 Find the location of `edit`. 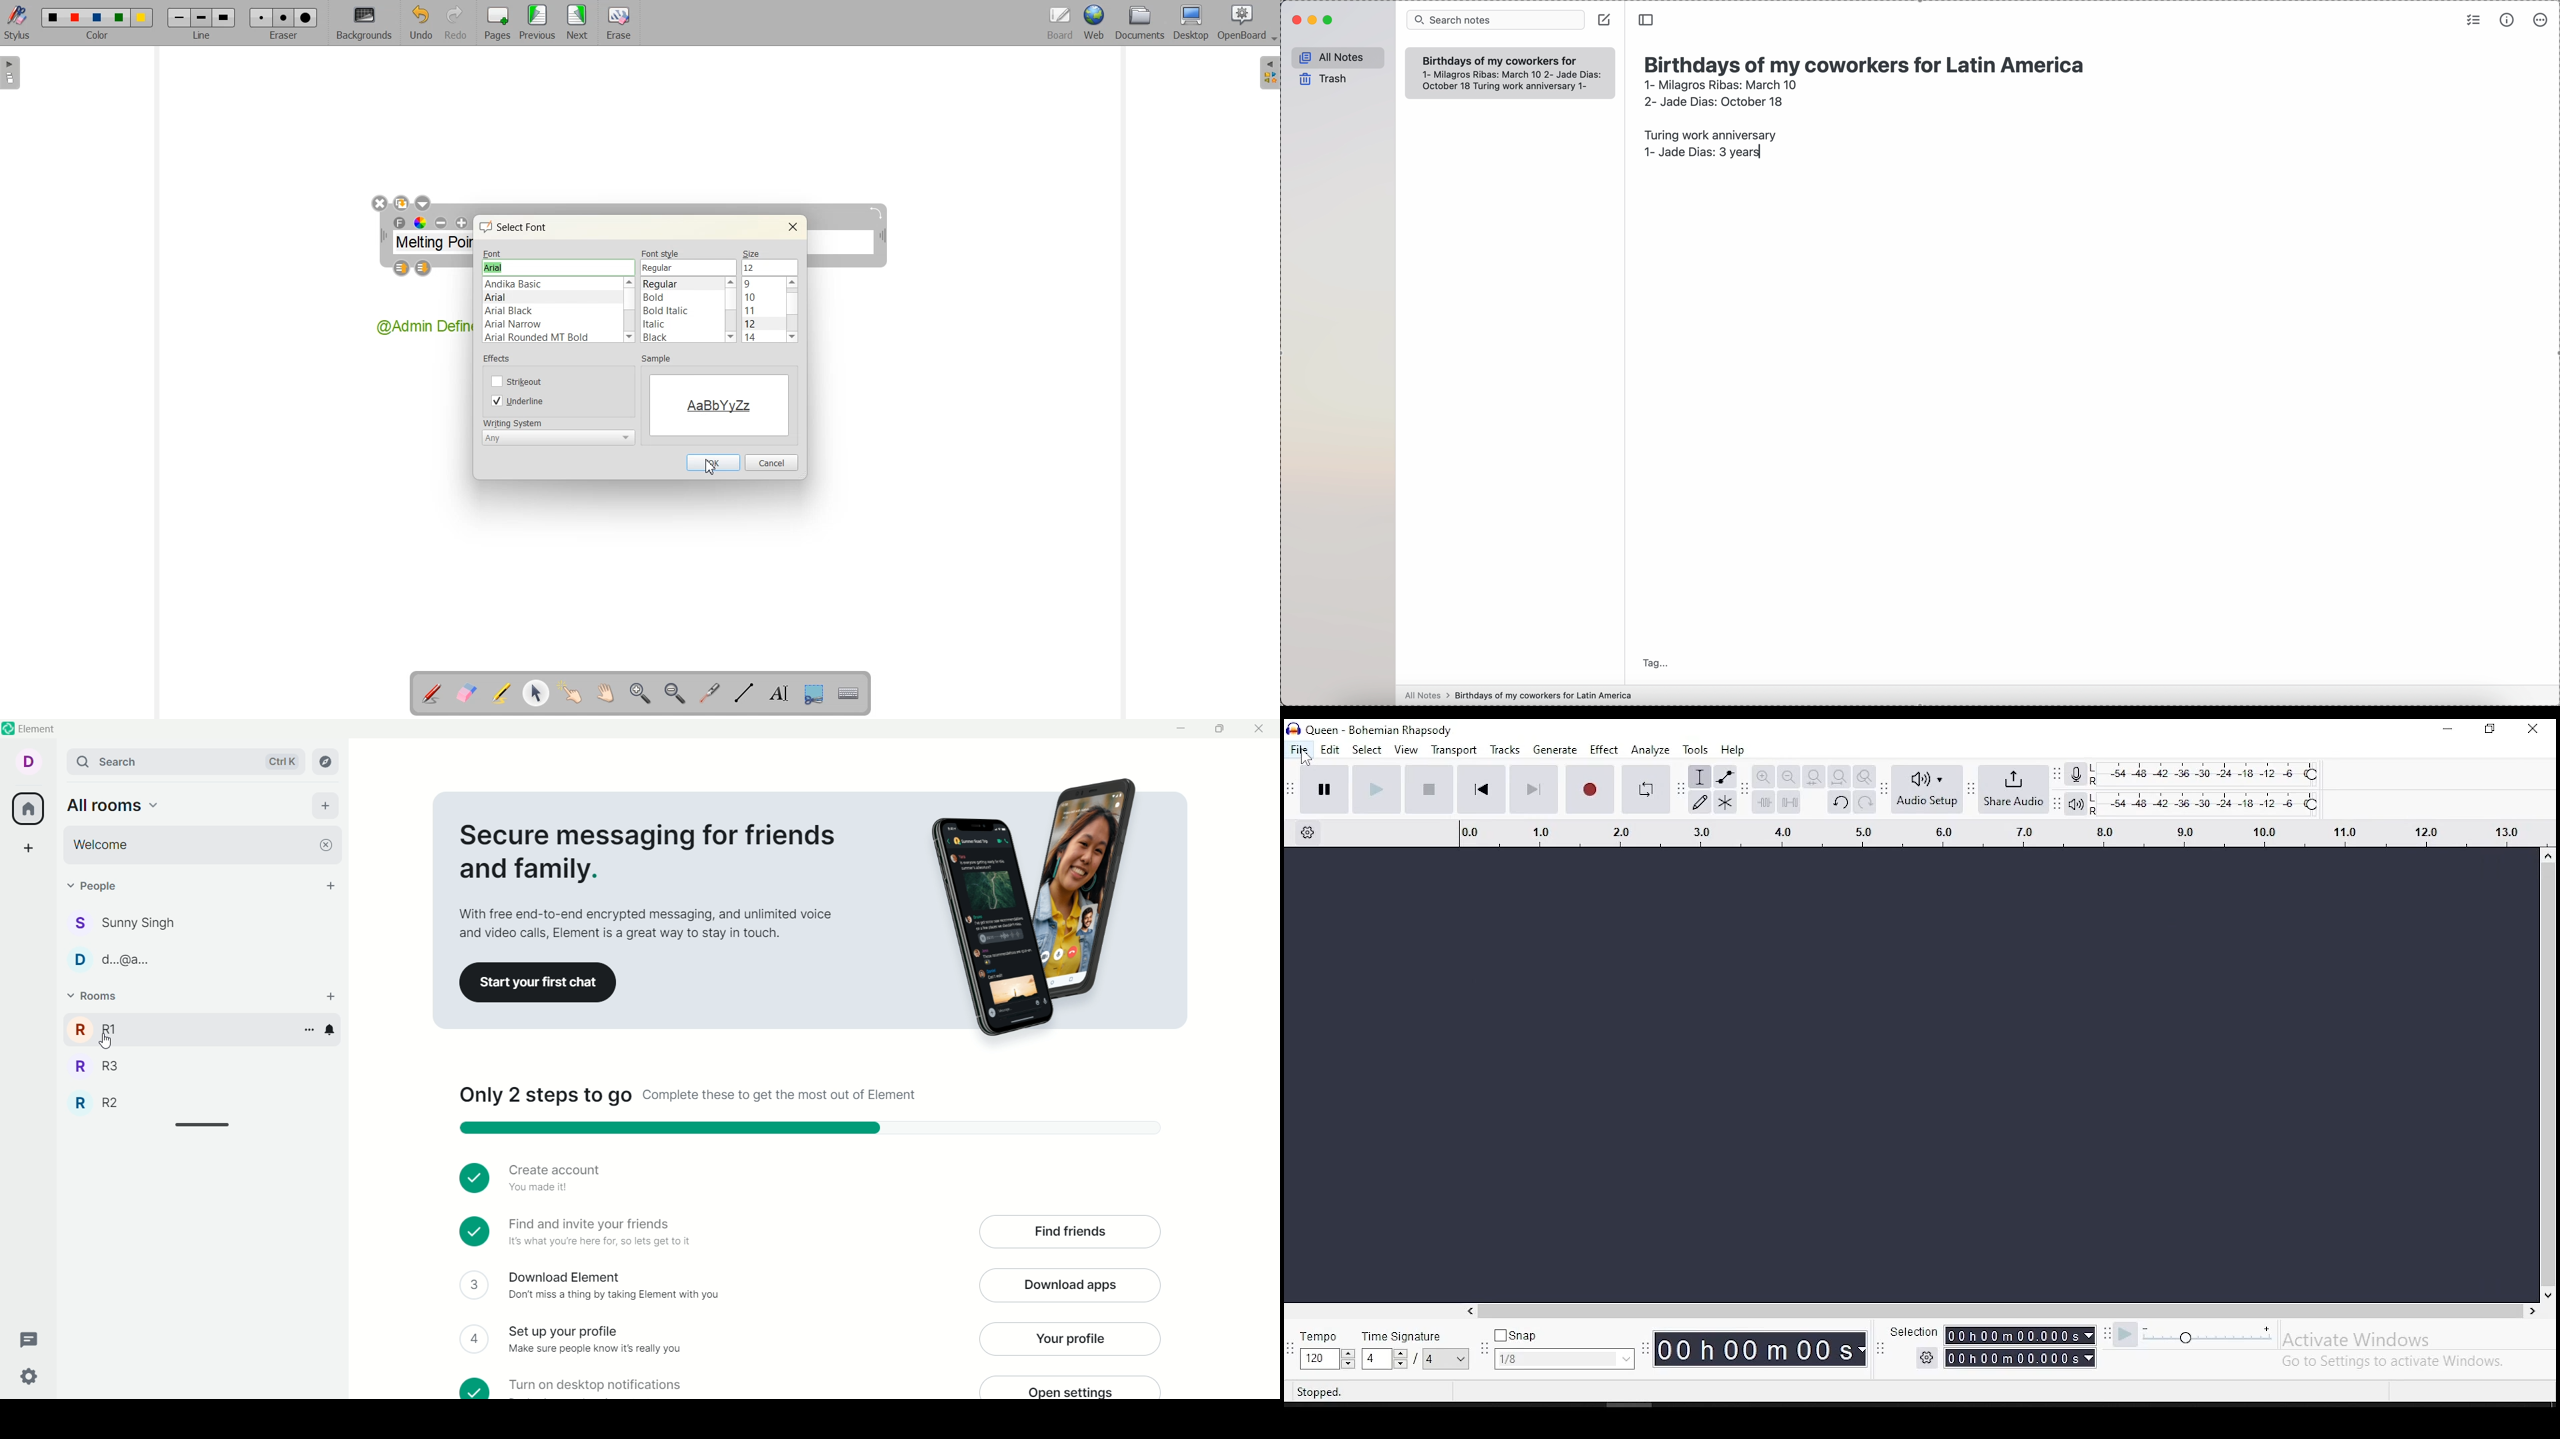

edit is located at coordinates (1330, 750).